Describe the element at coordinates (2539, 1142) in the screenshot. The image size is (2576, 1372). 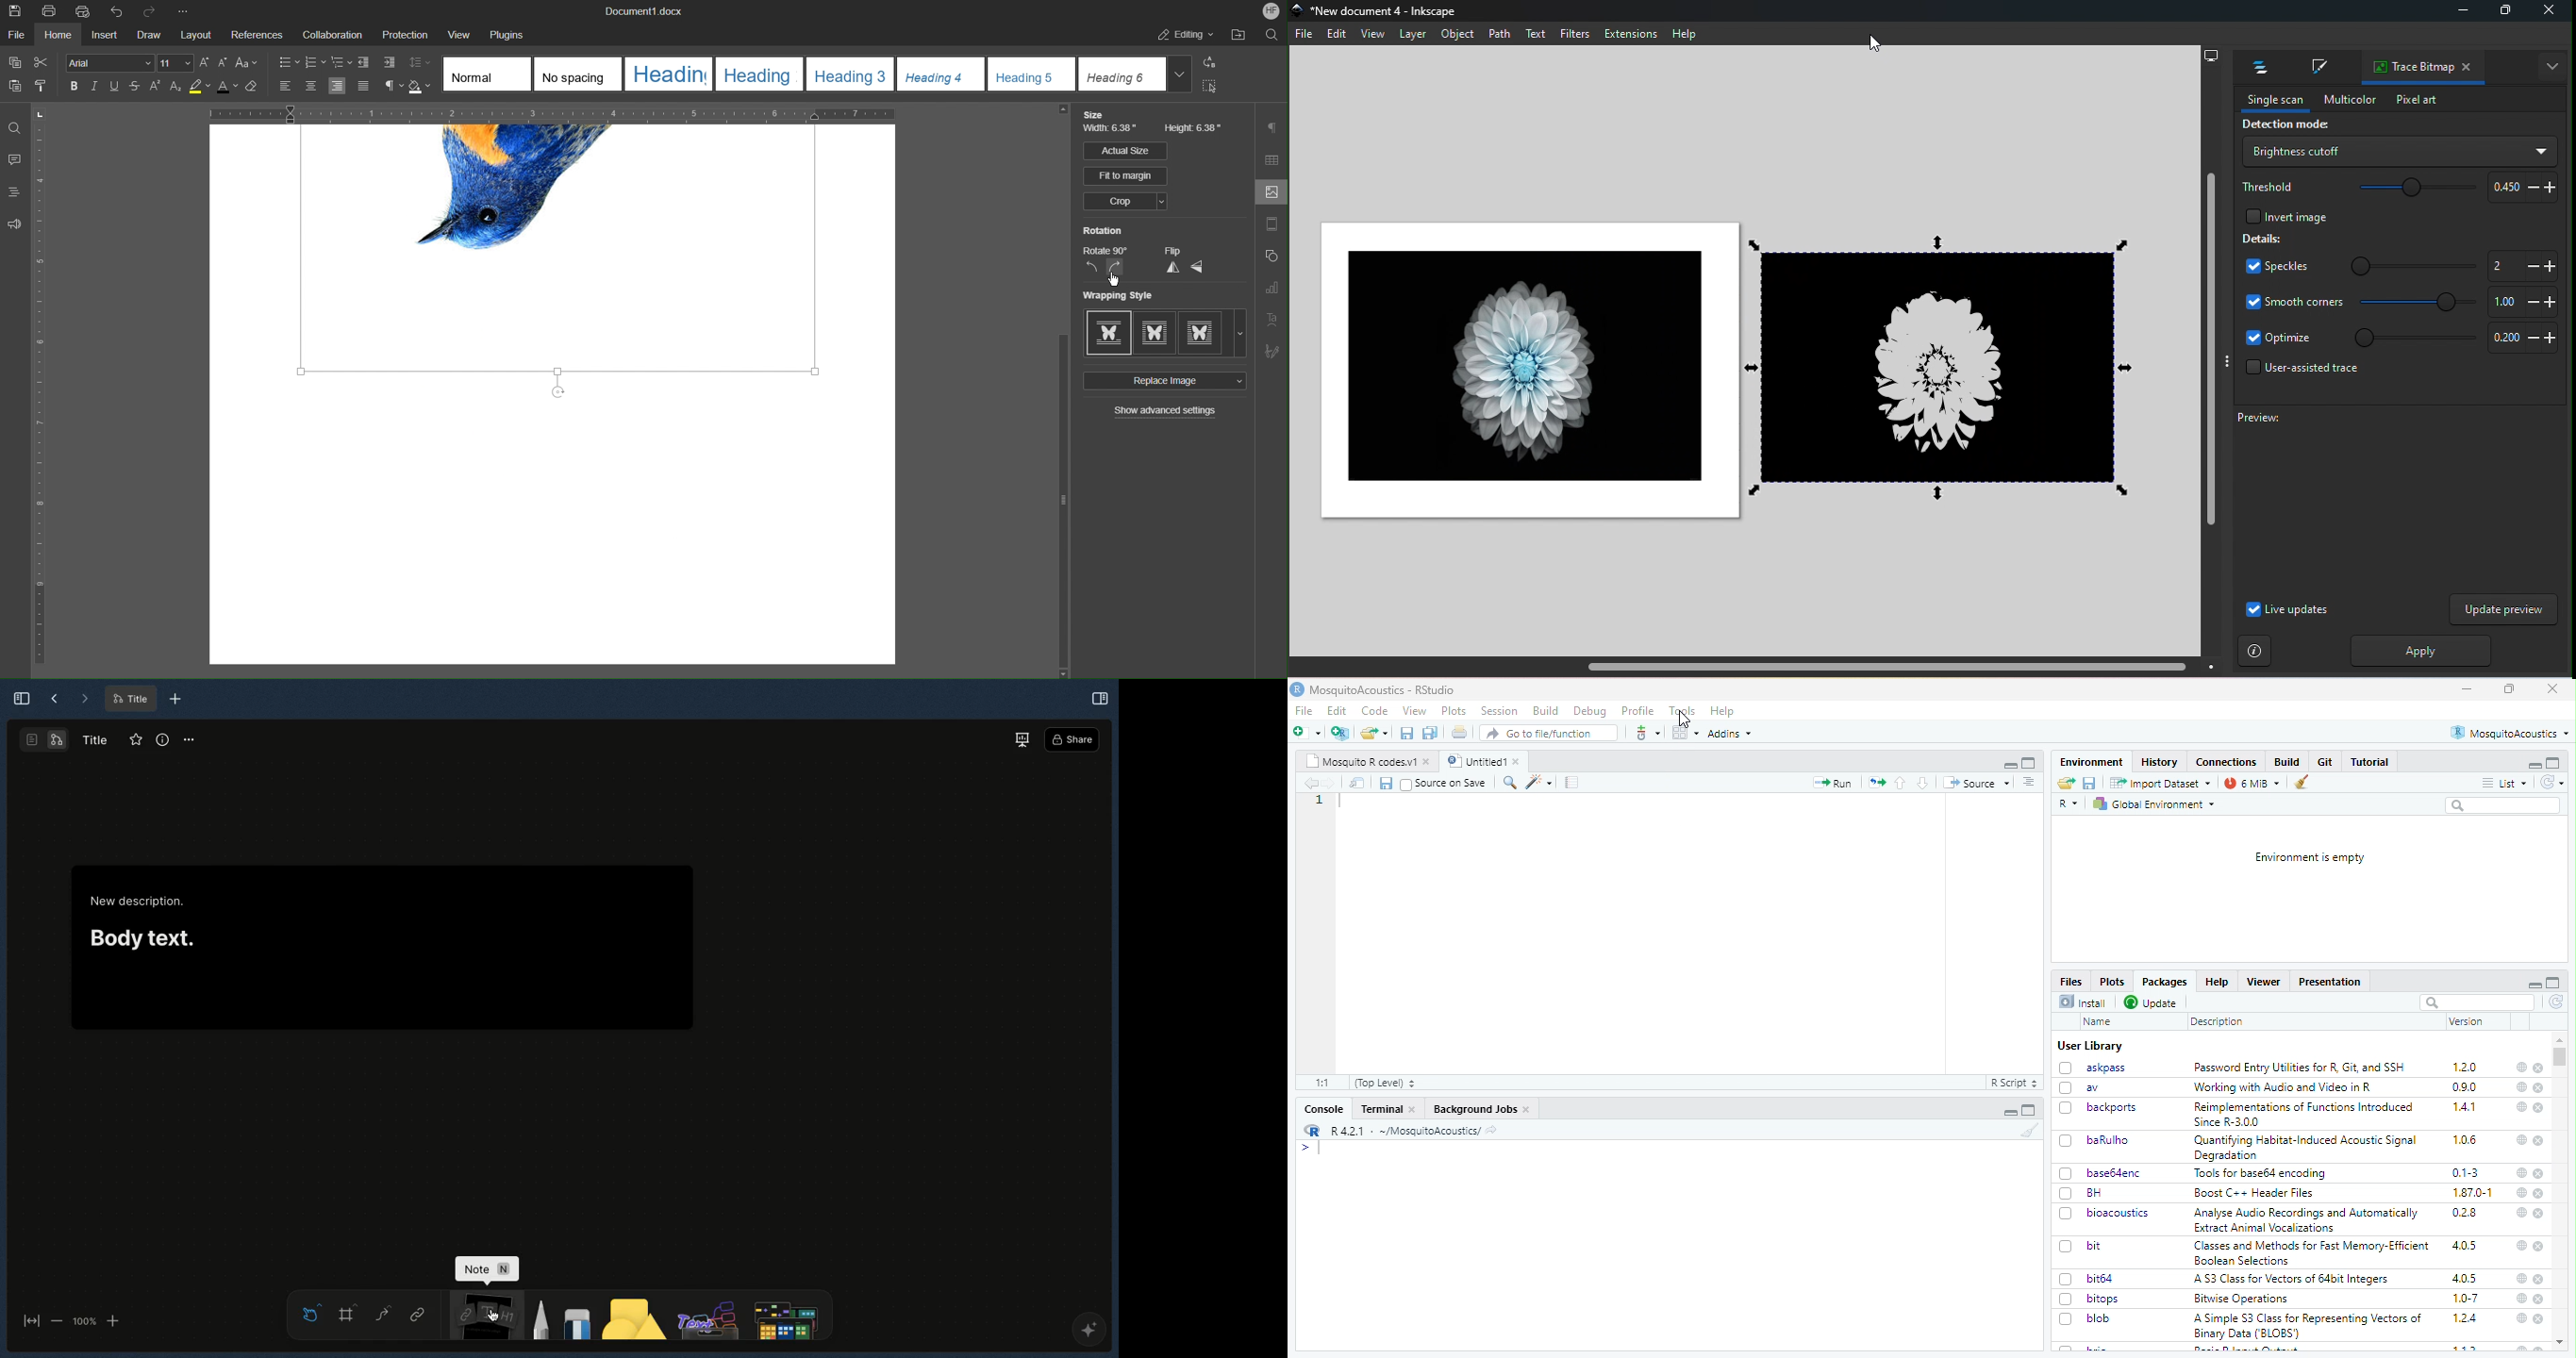
I see `close` at that location.